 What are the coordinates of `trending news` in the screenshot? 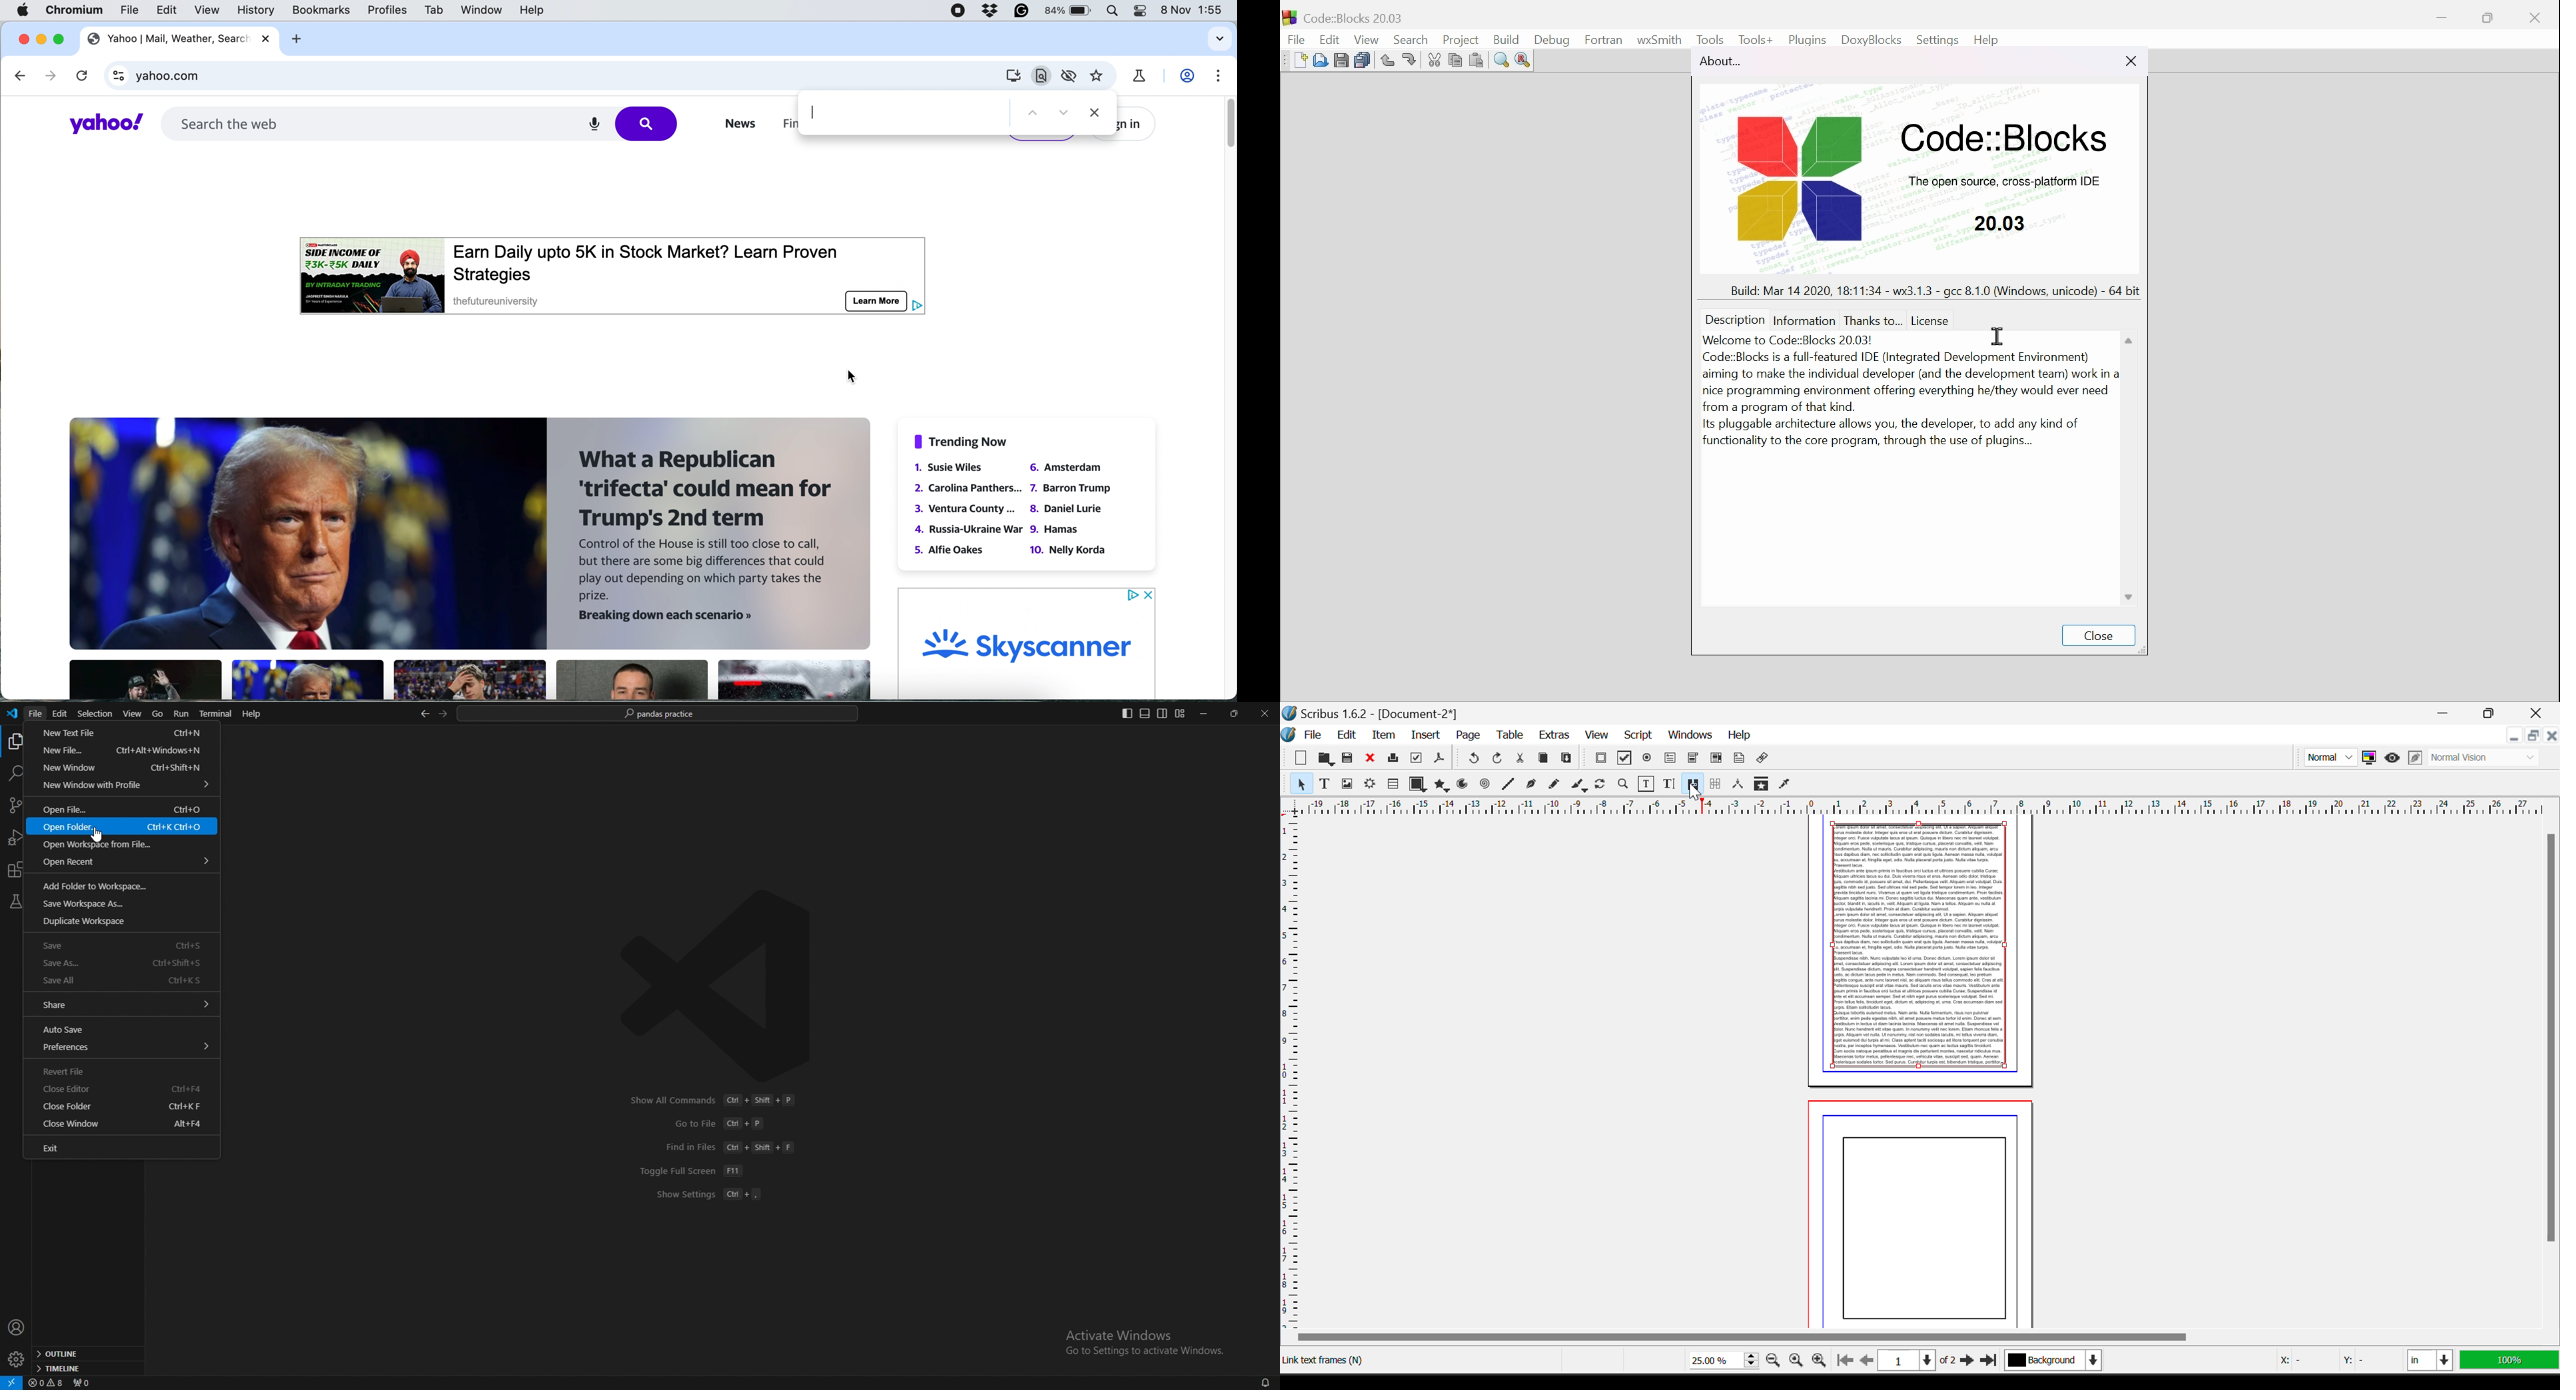 It's located at (964, 441).